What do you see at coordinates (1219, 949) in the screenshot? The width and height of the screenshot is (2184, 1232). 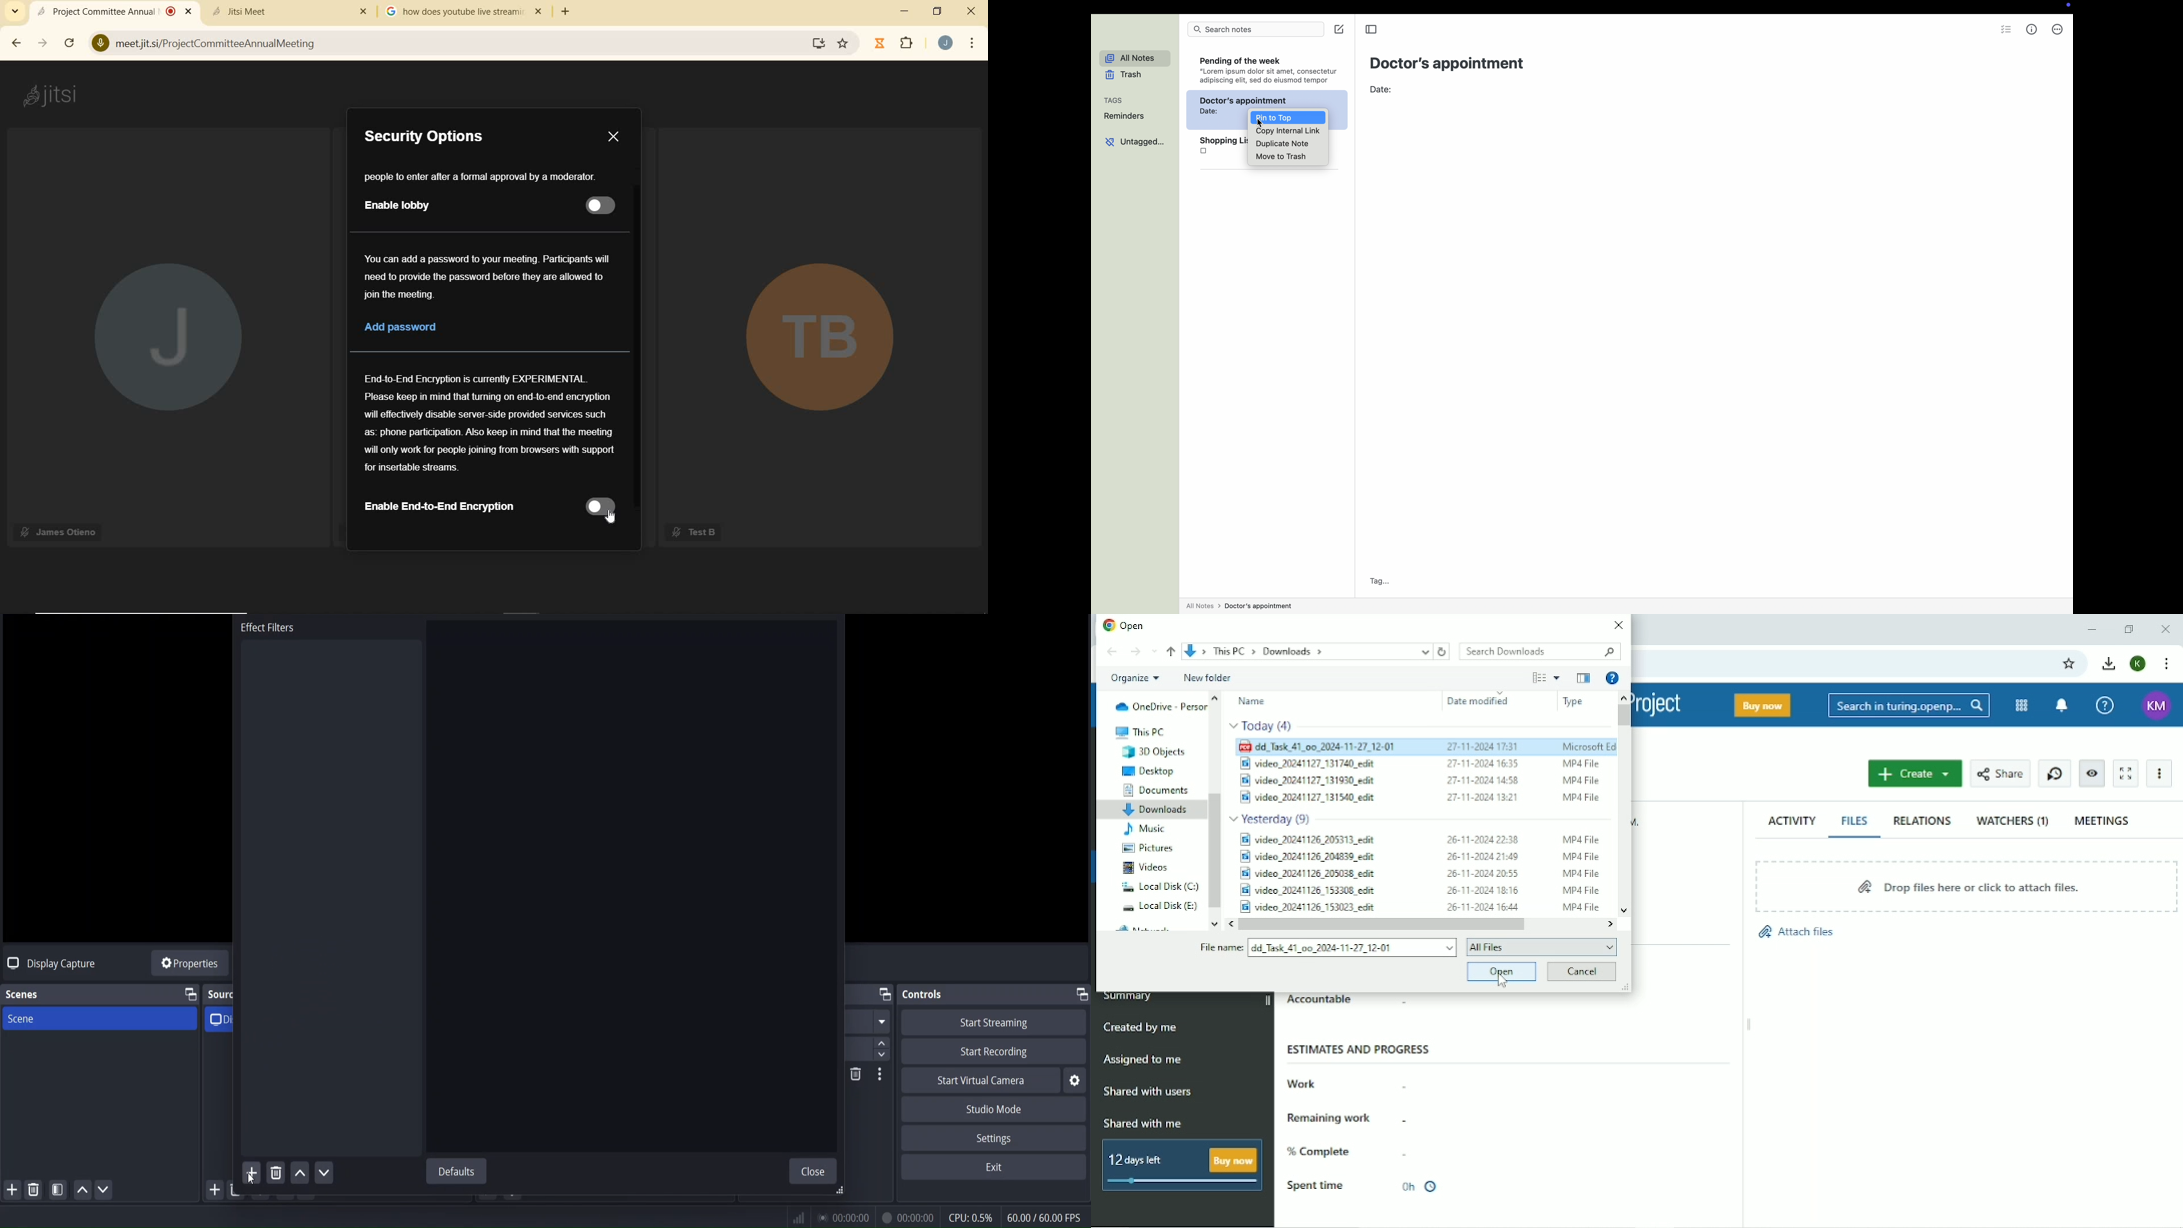 I see `File name` at bounding box center [1219, 949].